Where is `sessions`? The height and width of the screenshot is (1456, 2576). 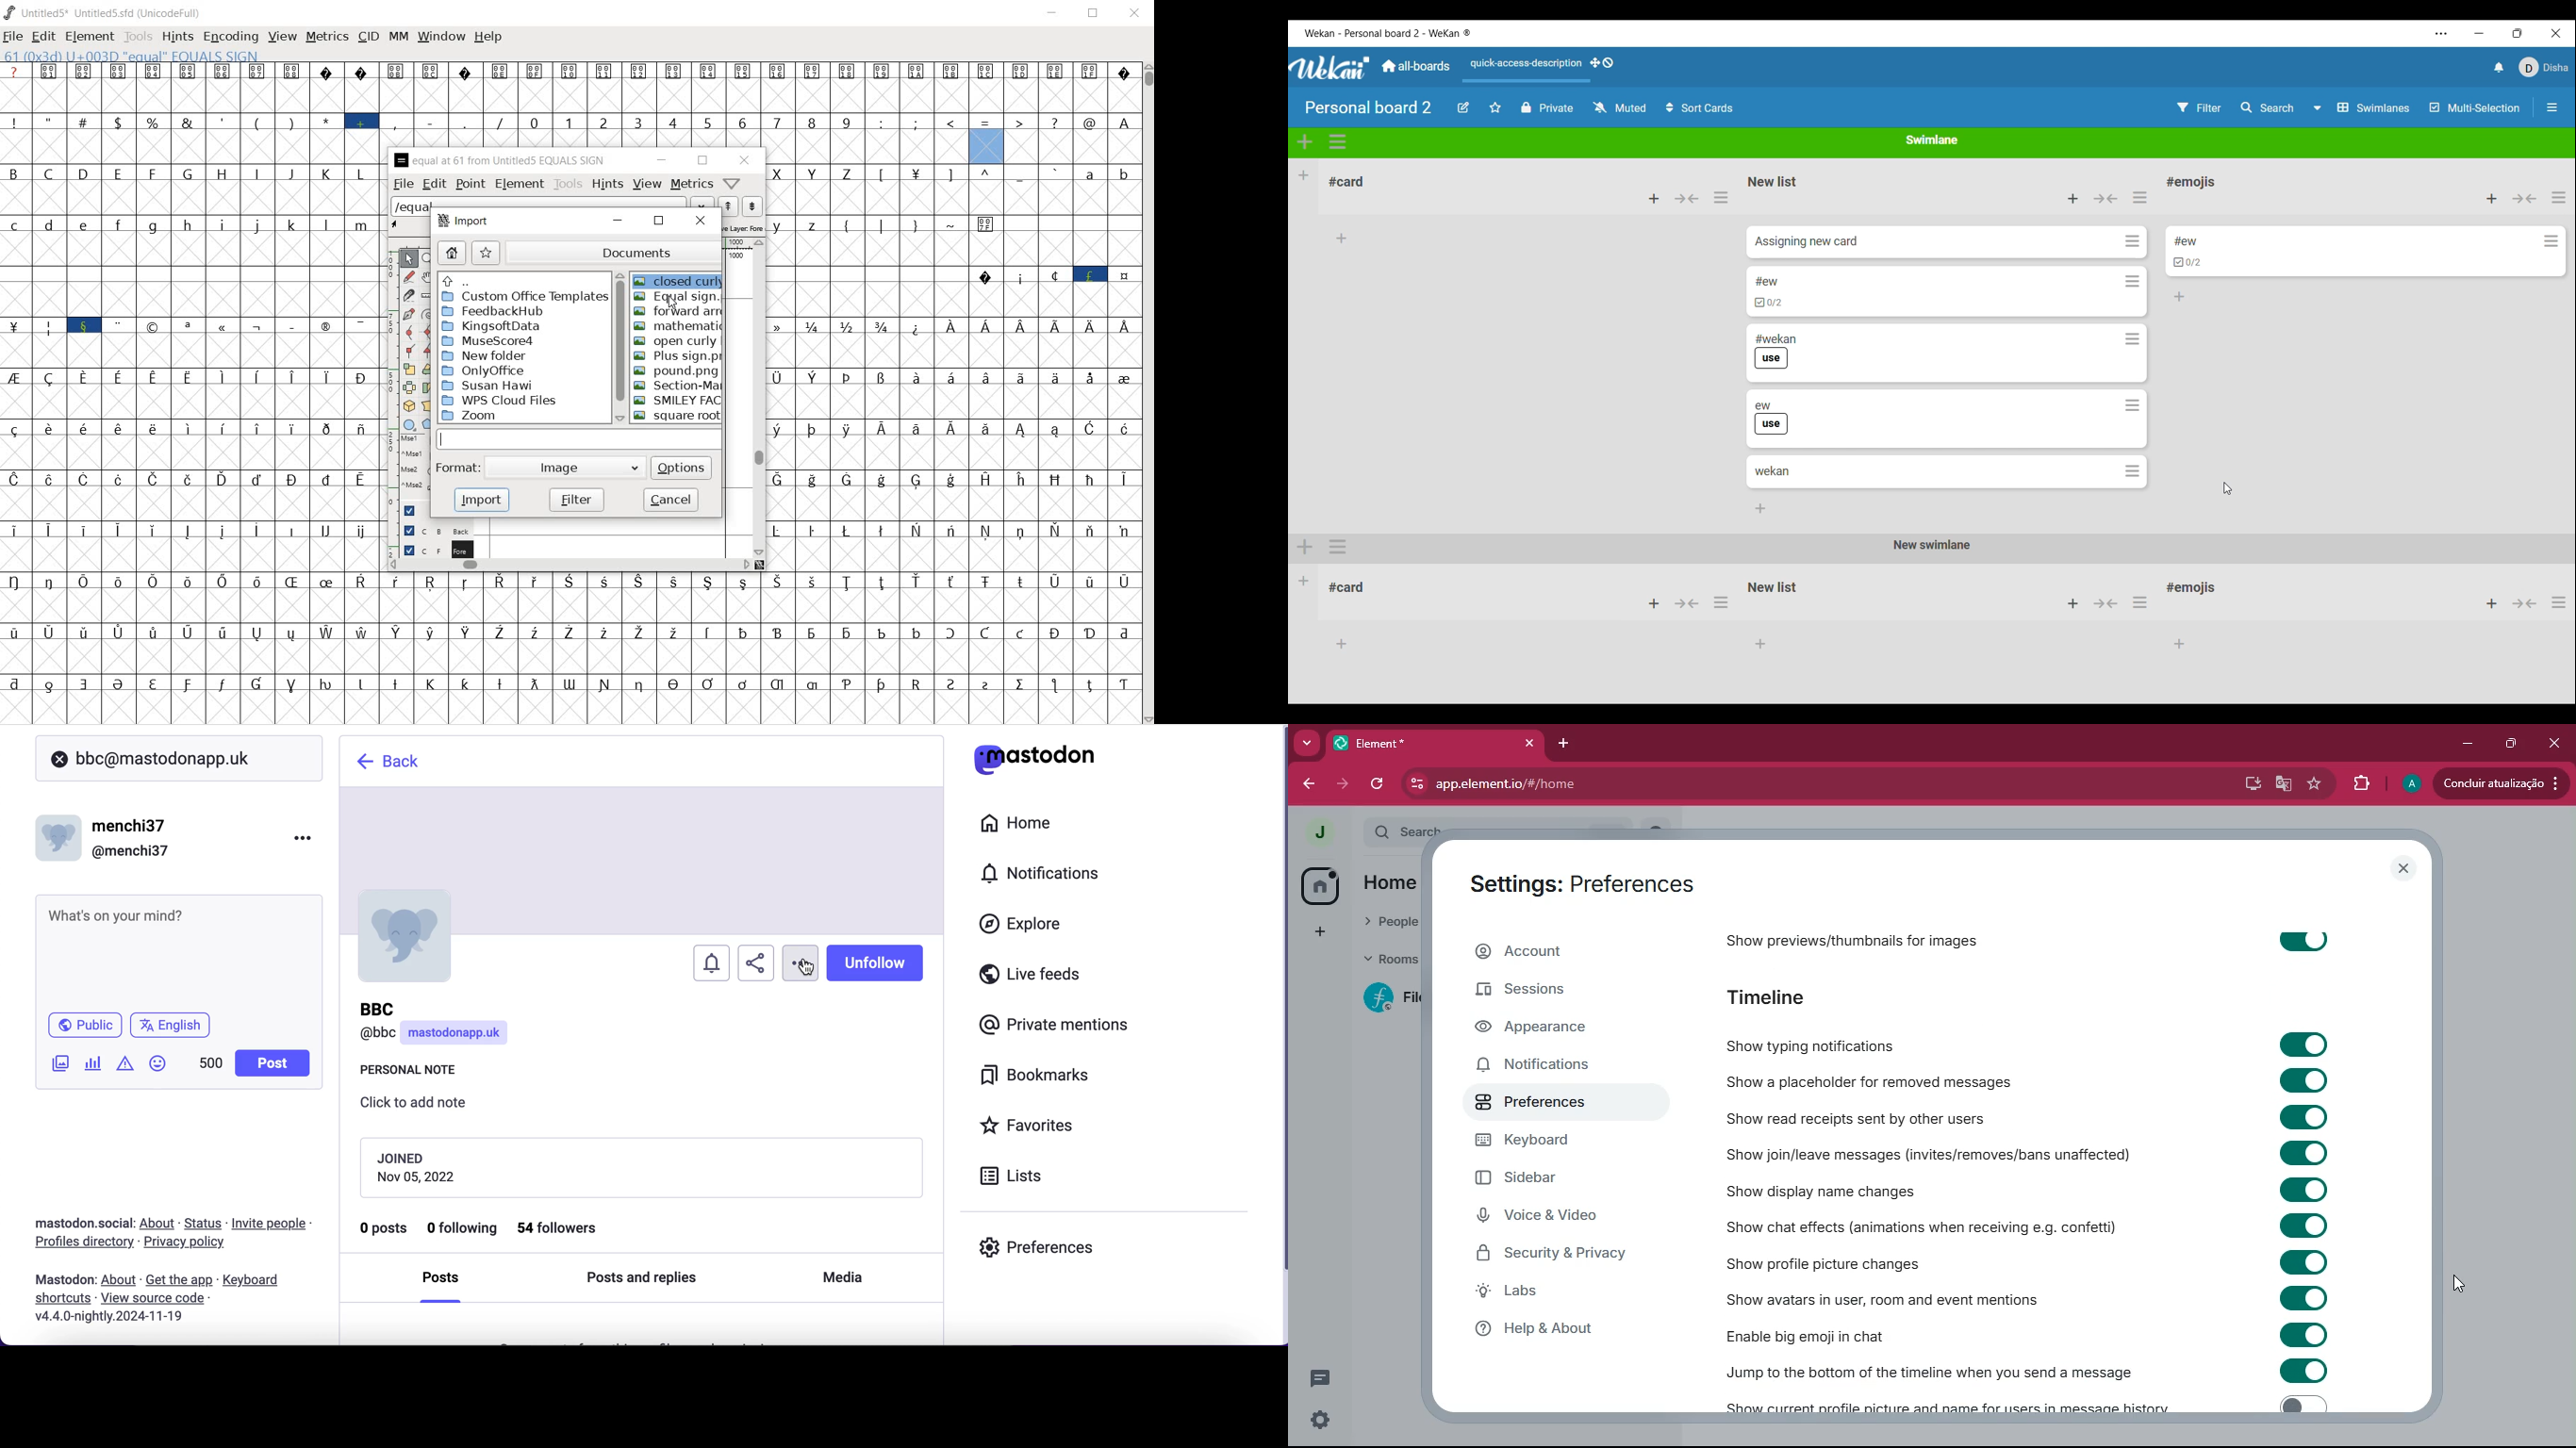
sessions is located at coordinates (1555, 993).